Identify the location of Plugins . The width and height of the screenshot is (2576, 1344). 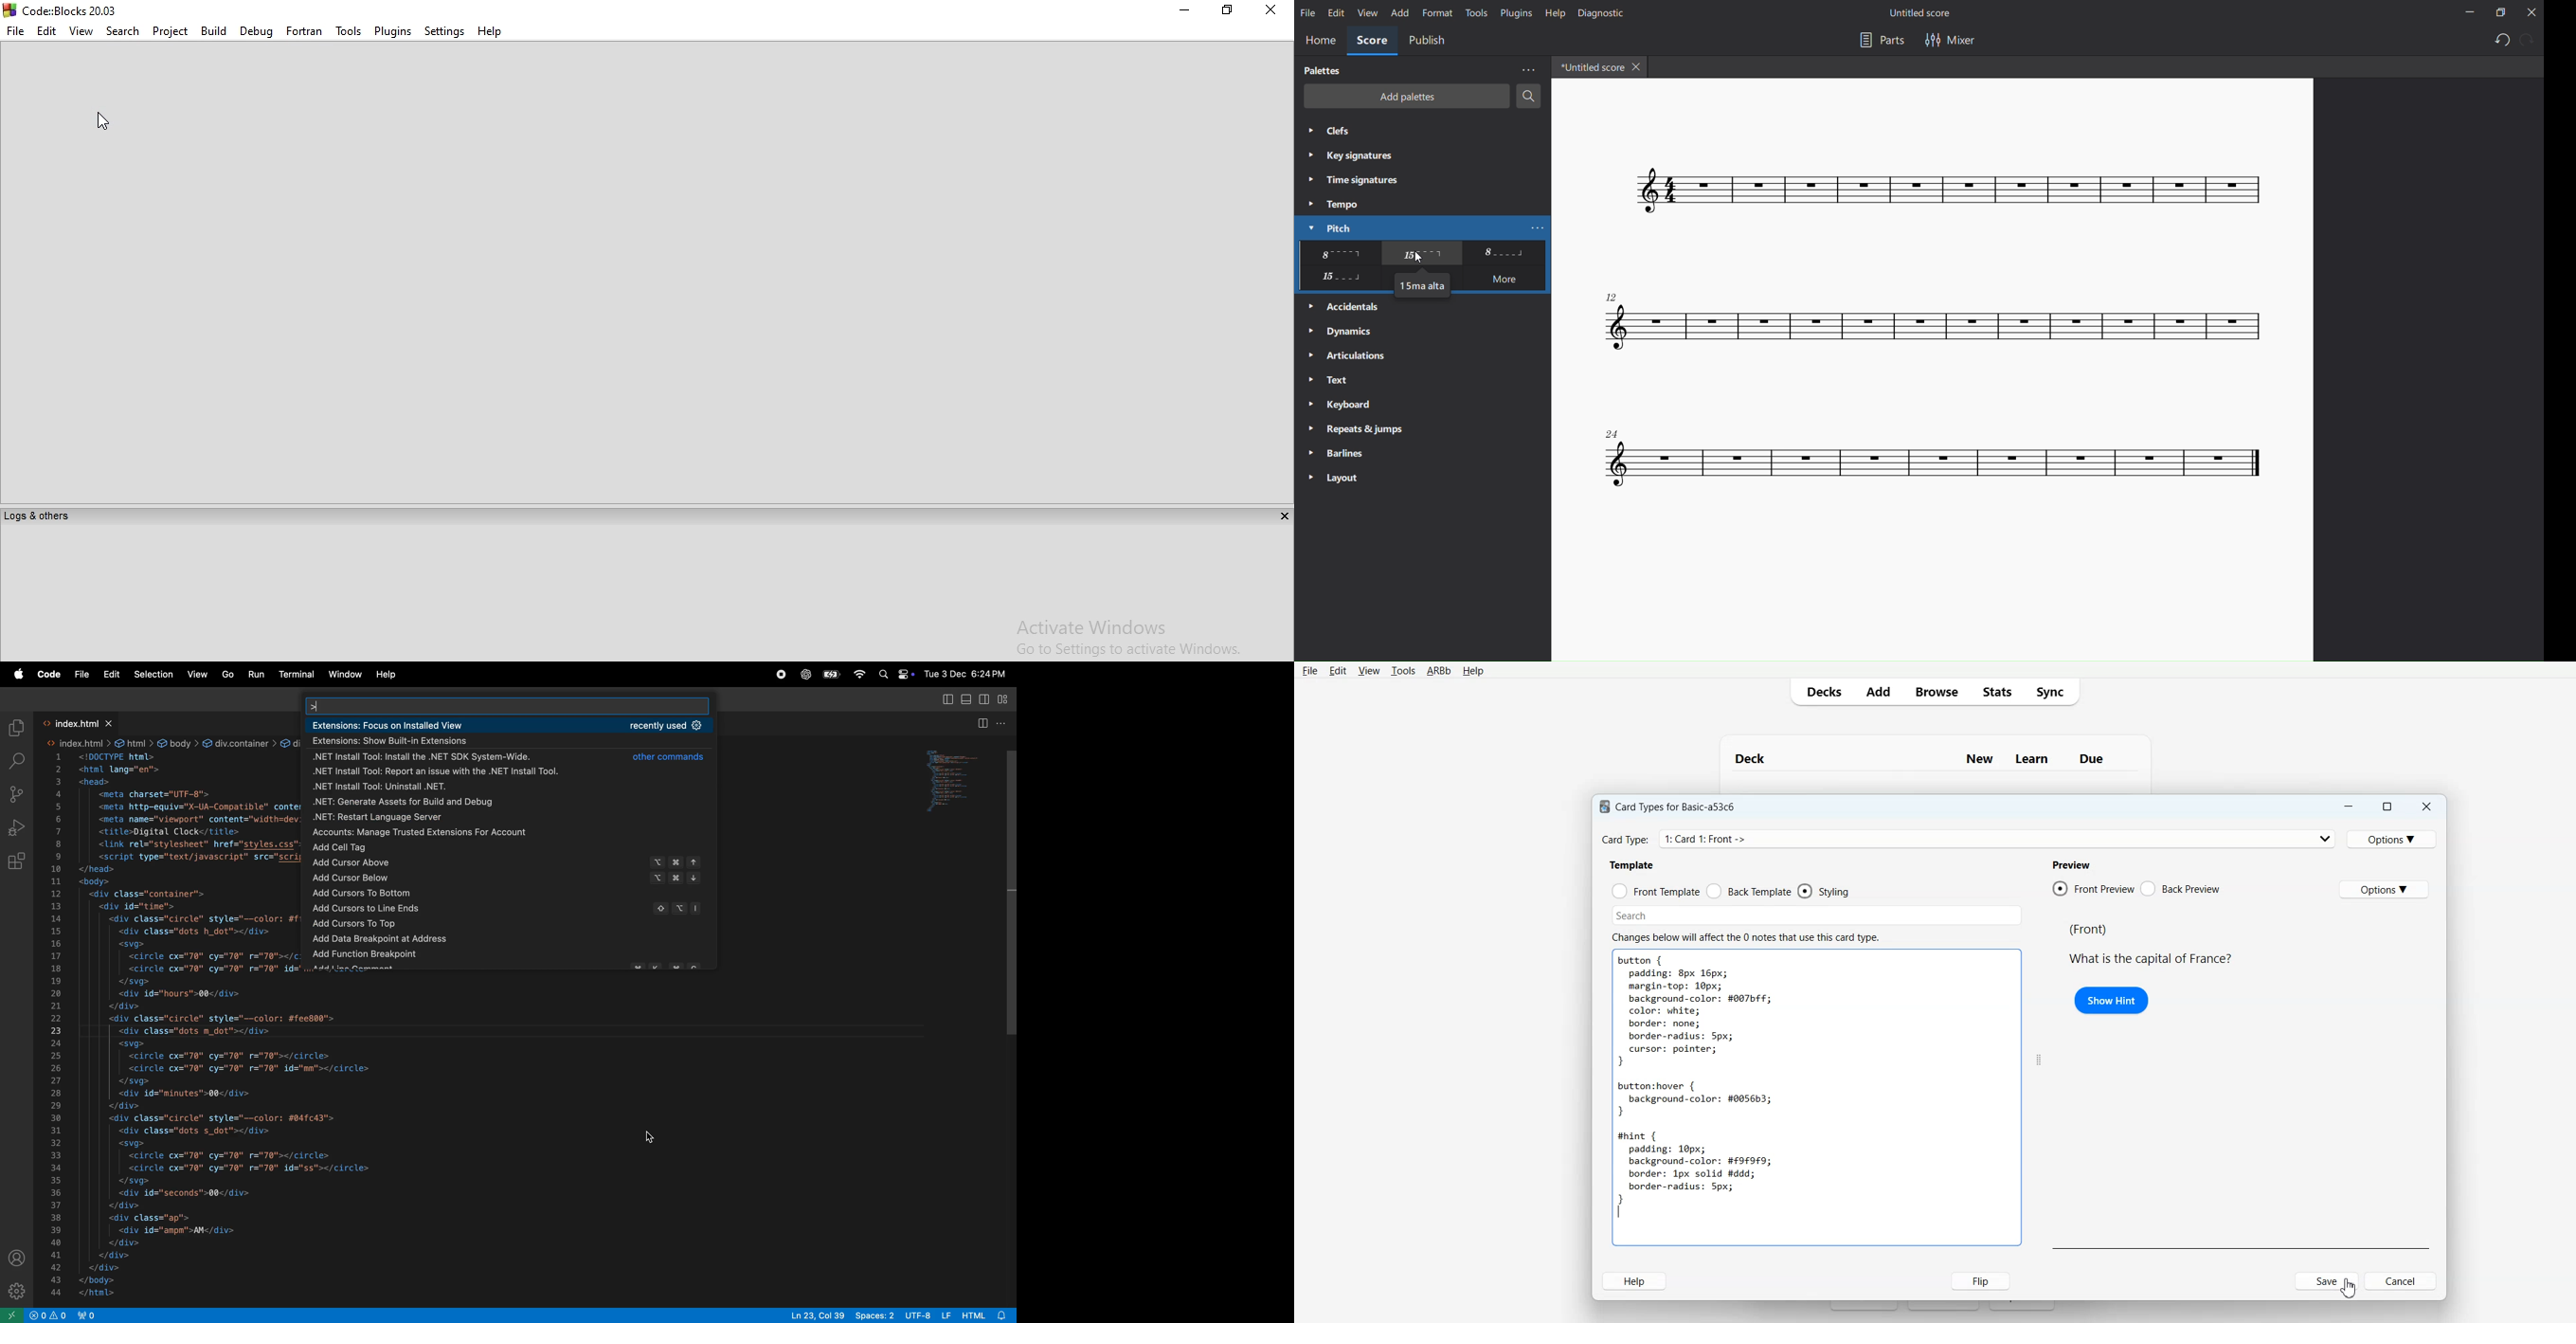
(393, 30).